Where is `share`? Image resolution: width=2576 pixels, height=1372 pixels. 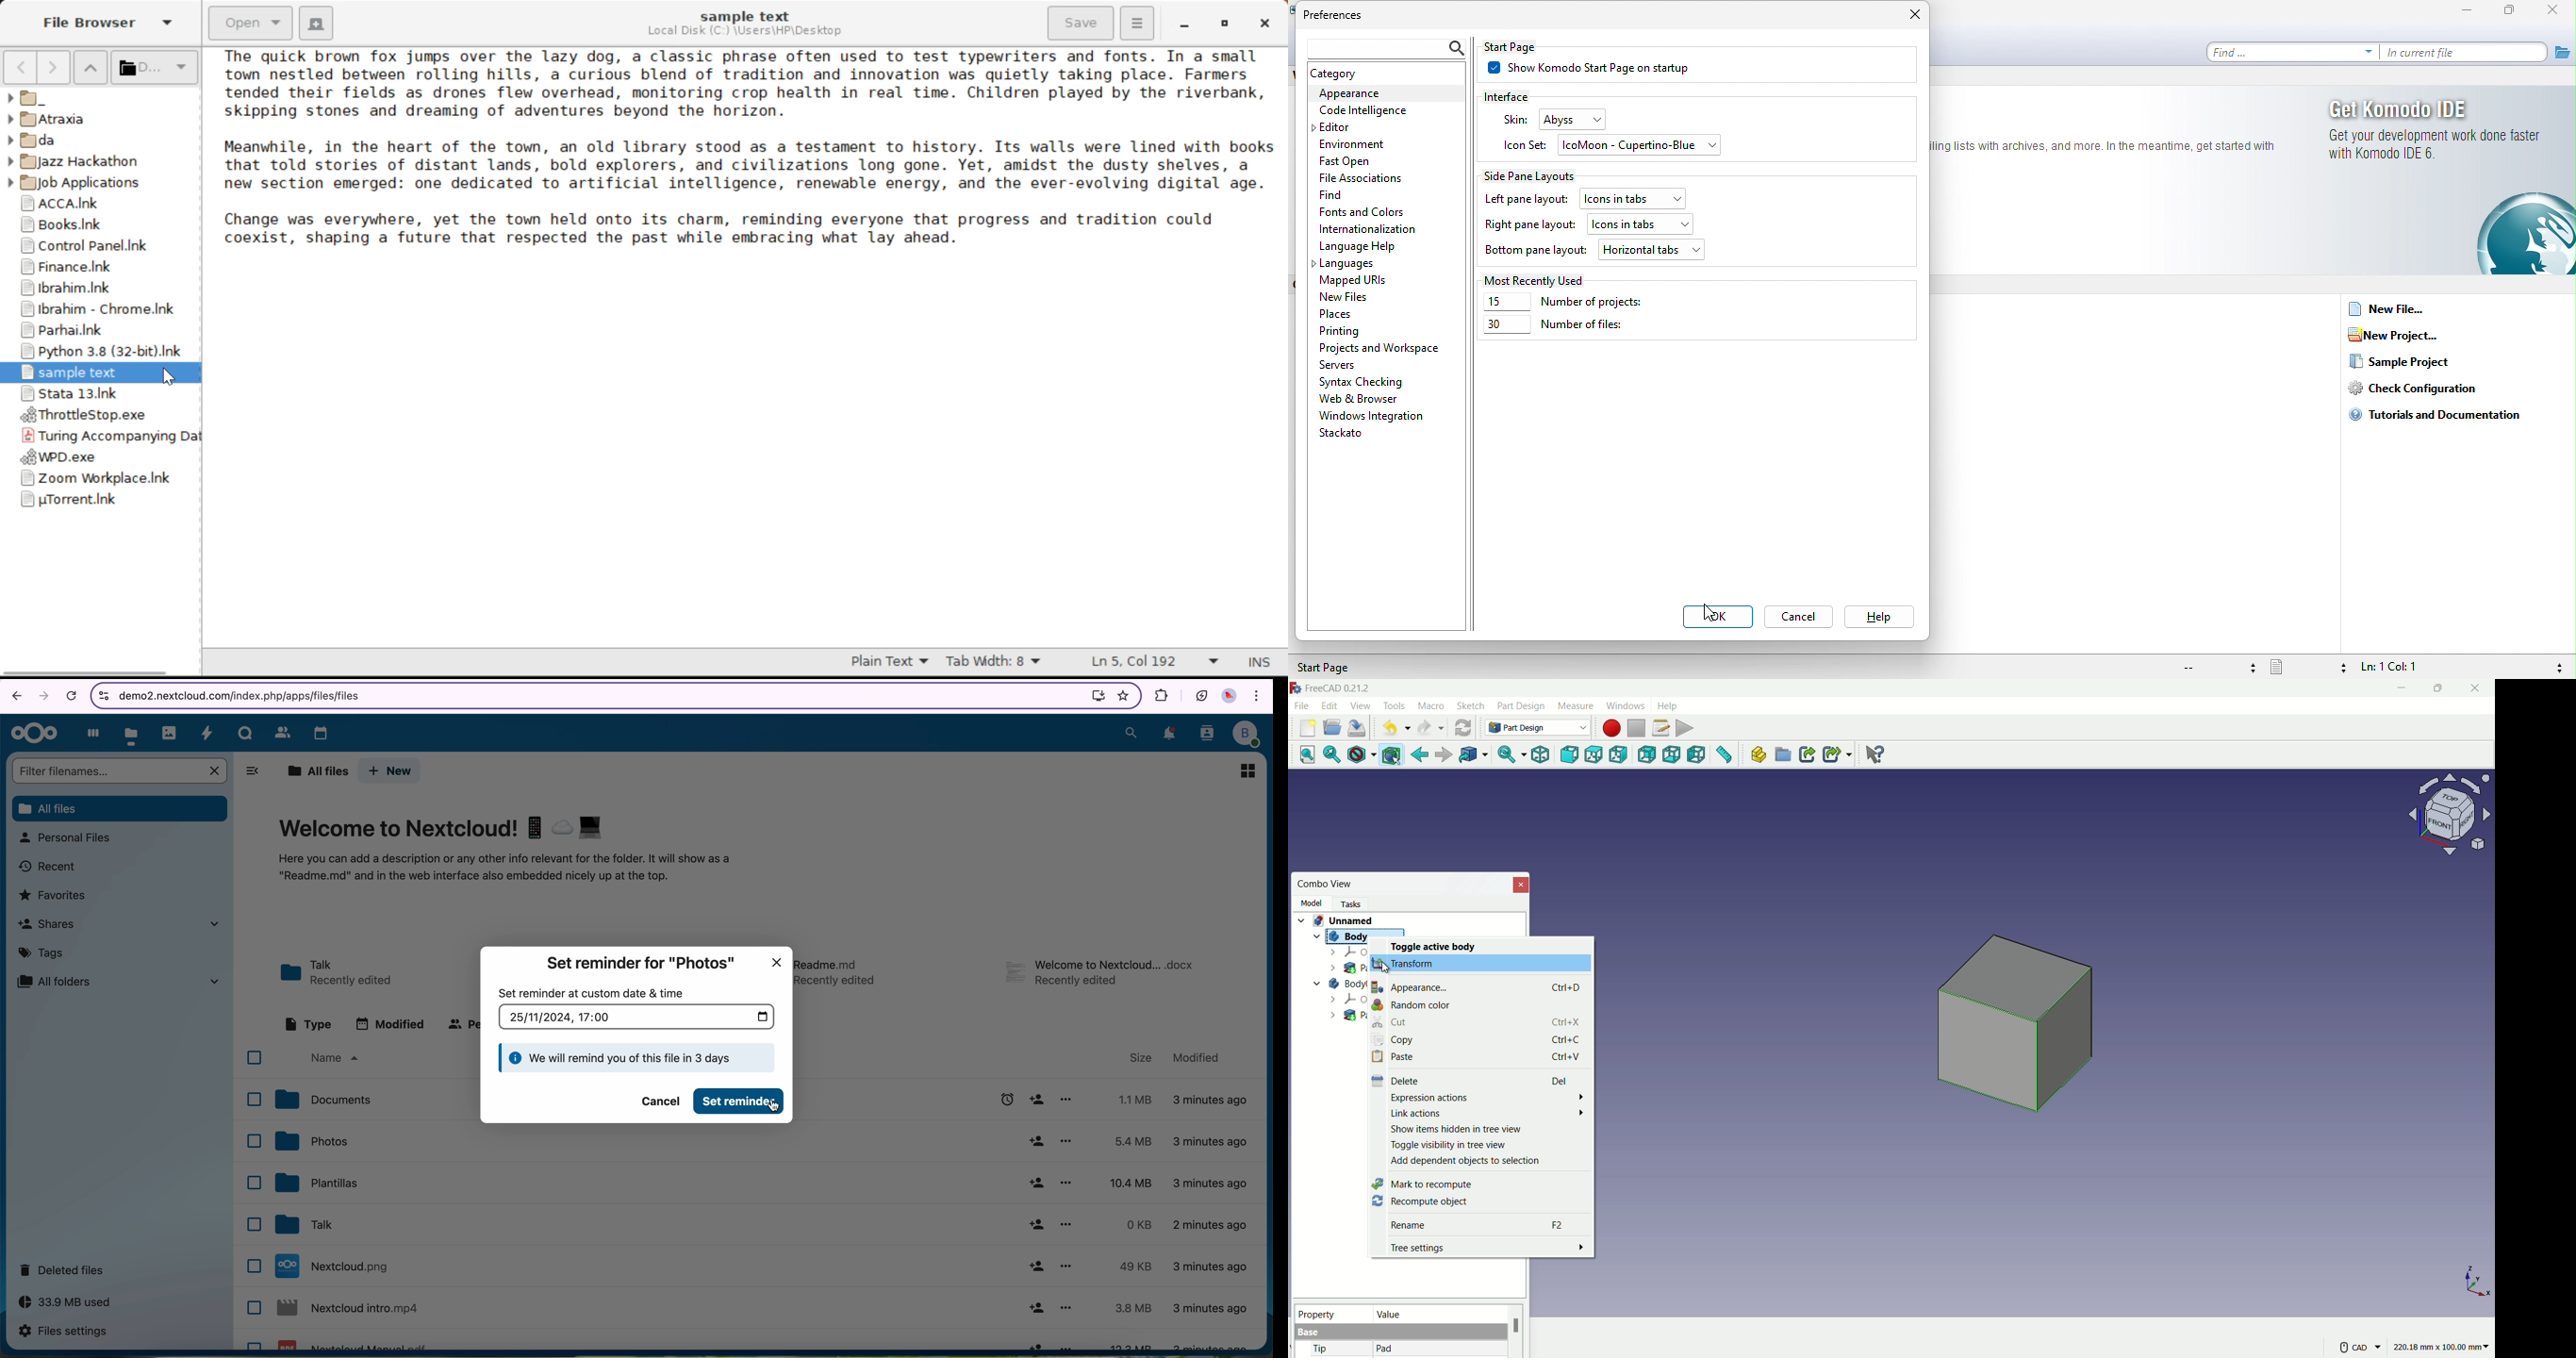
share is located at coordinates (1038, 1100).